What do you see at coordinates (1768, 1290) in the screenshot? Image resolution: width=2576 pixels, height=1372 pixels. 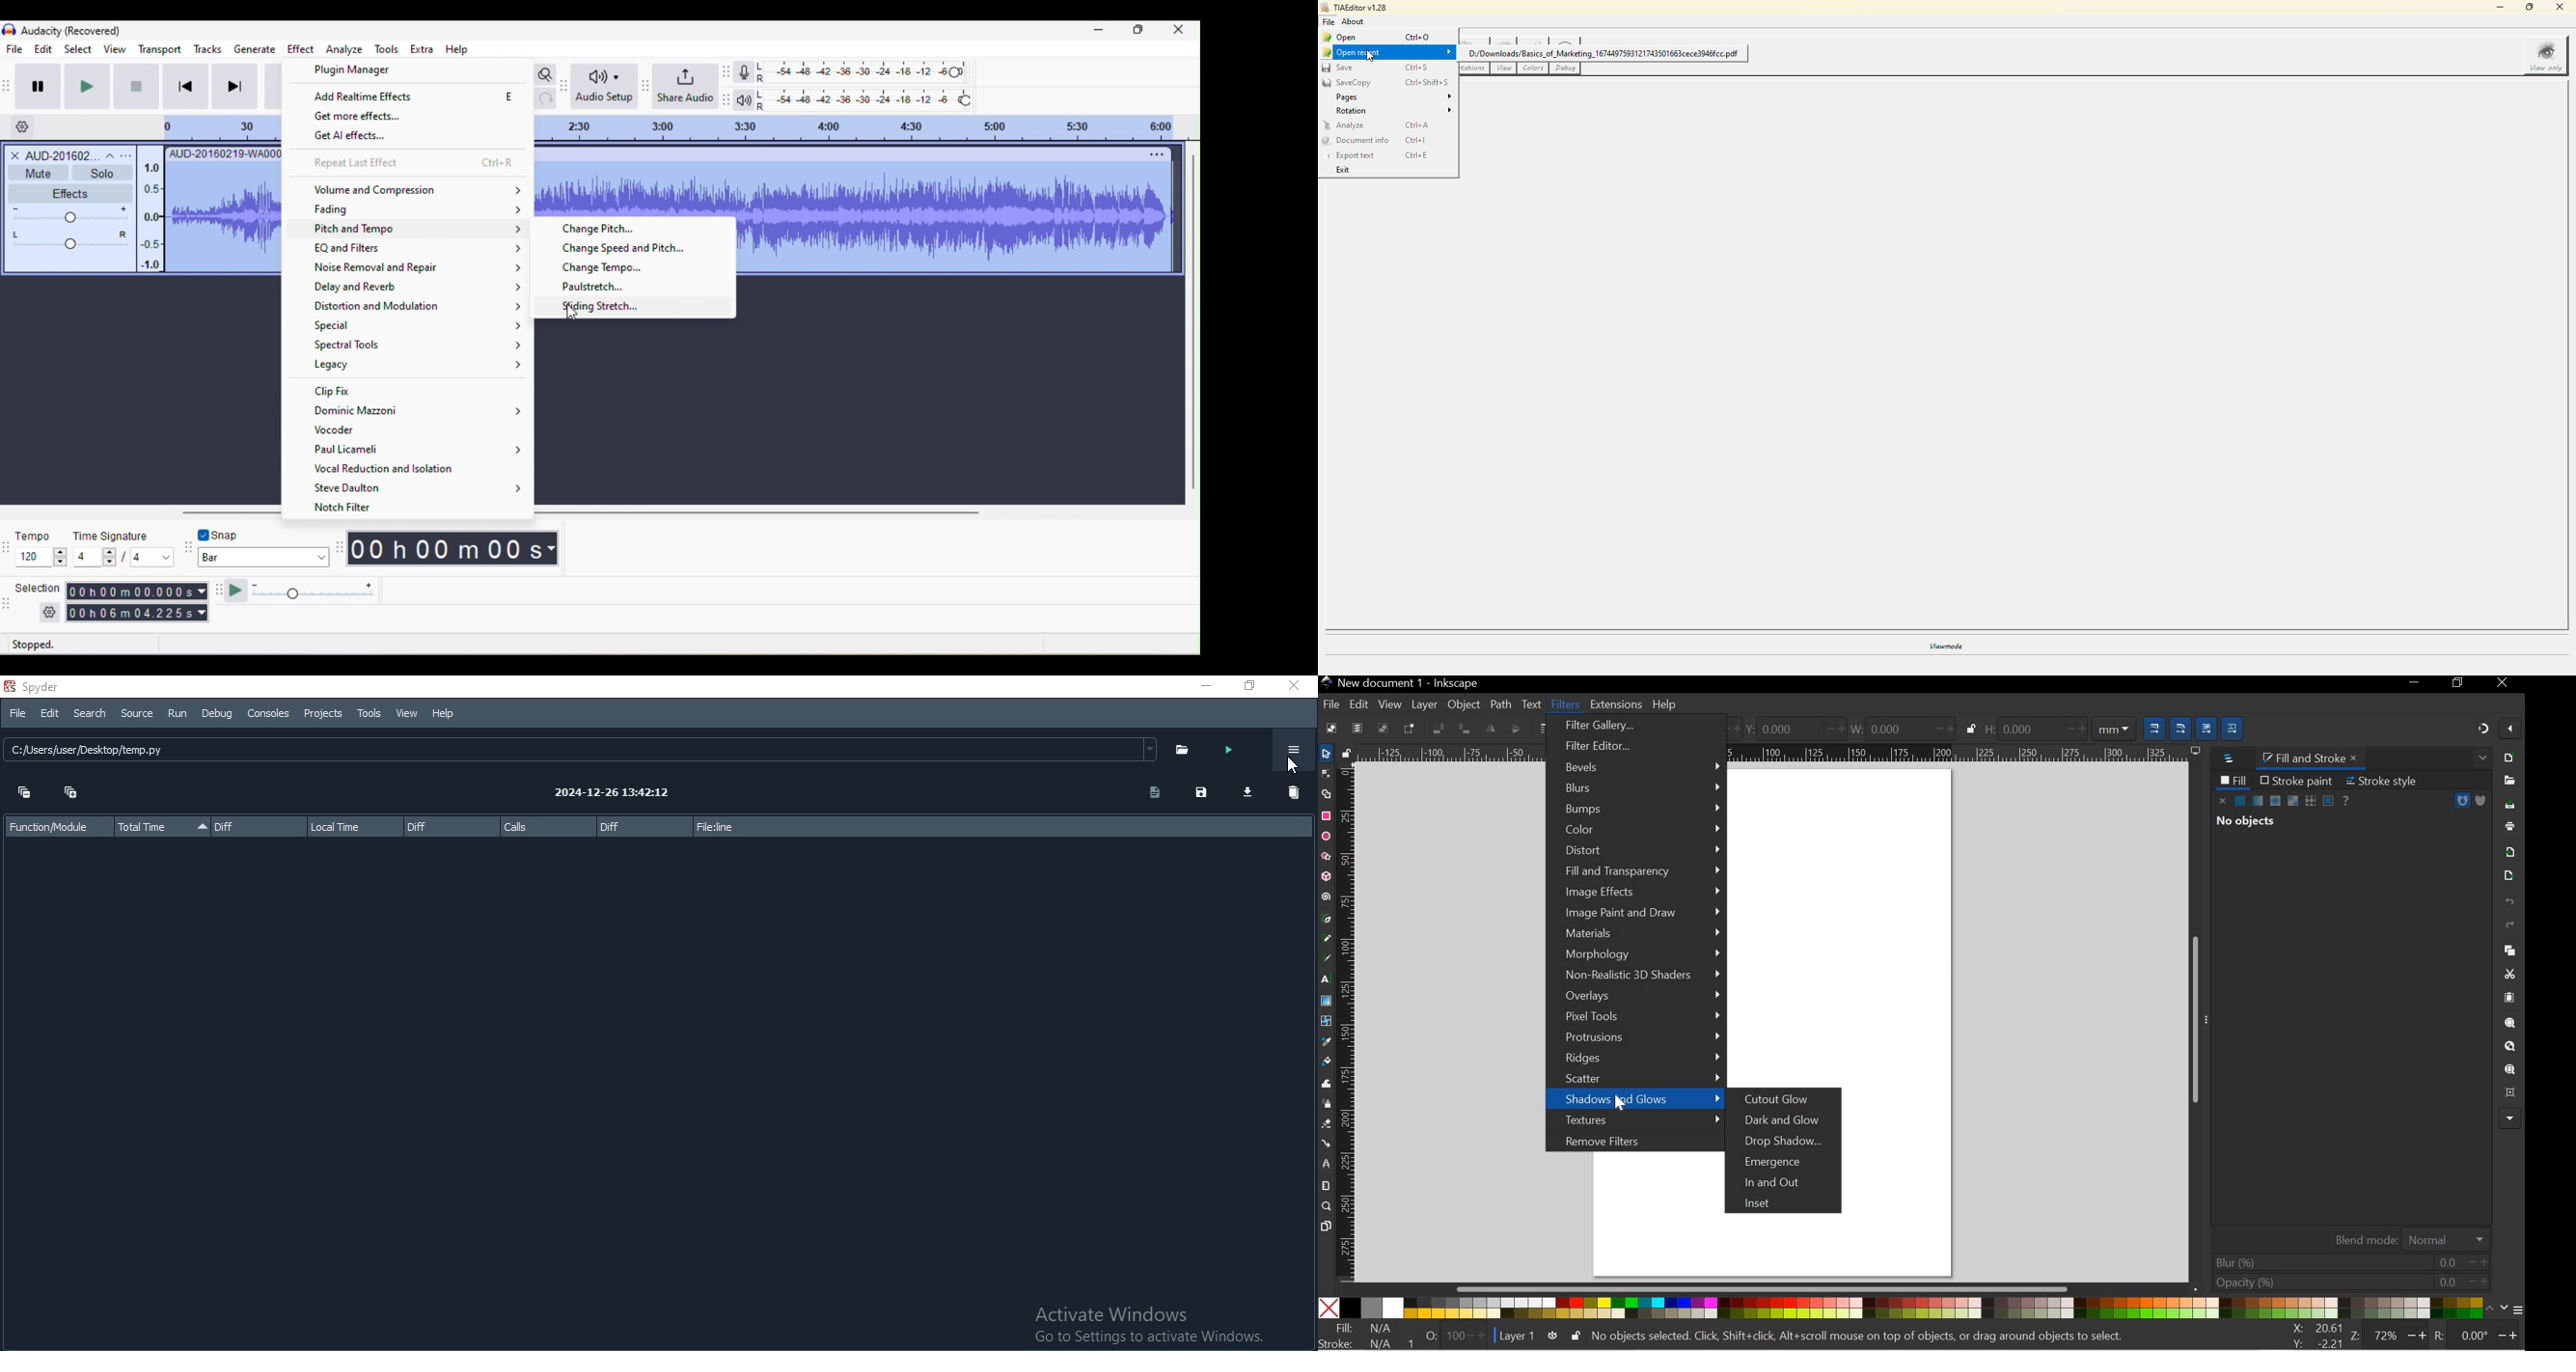 I see `SCROLLBAR` at bounding box center [1768, 1290].